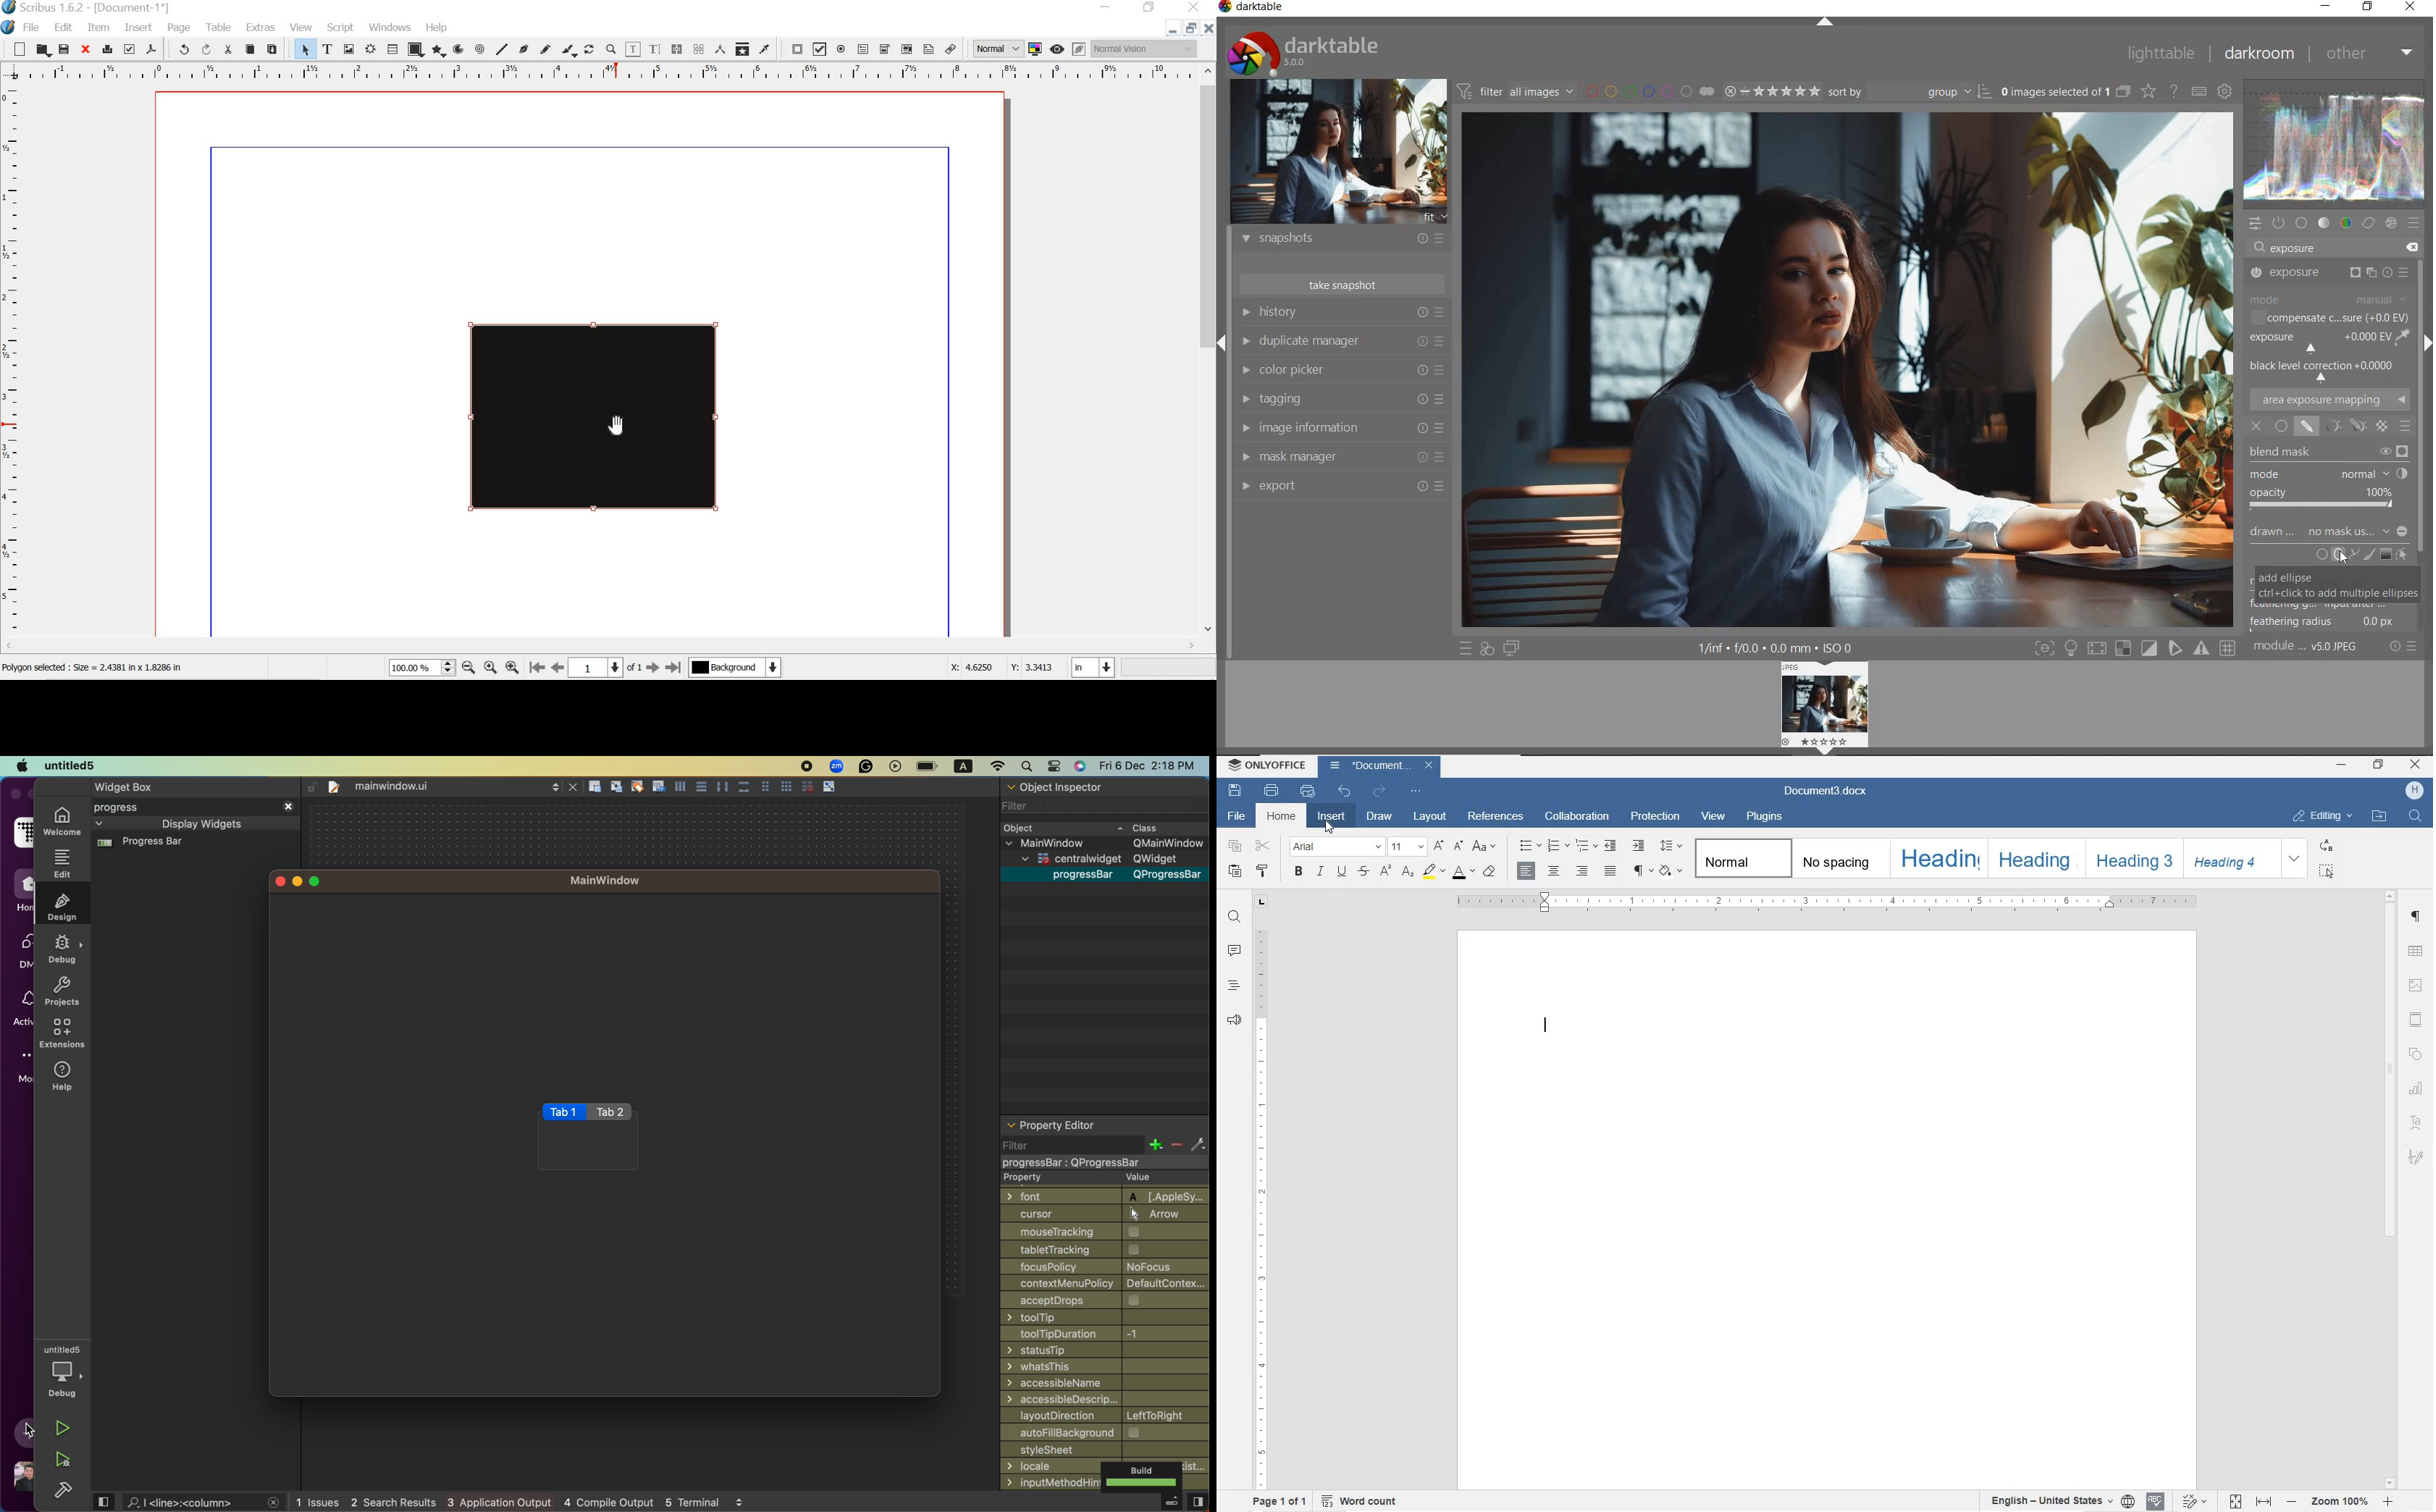  I want to click on EXPOSURE, so click(2319, 342).